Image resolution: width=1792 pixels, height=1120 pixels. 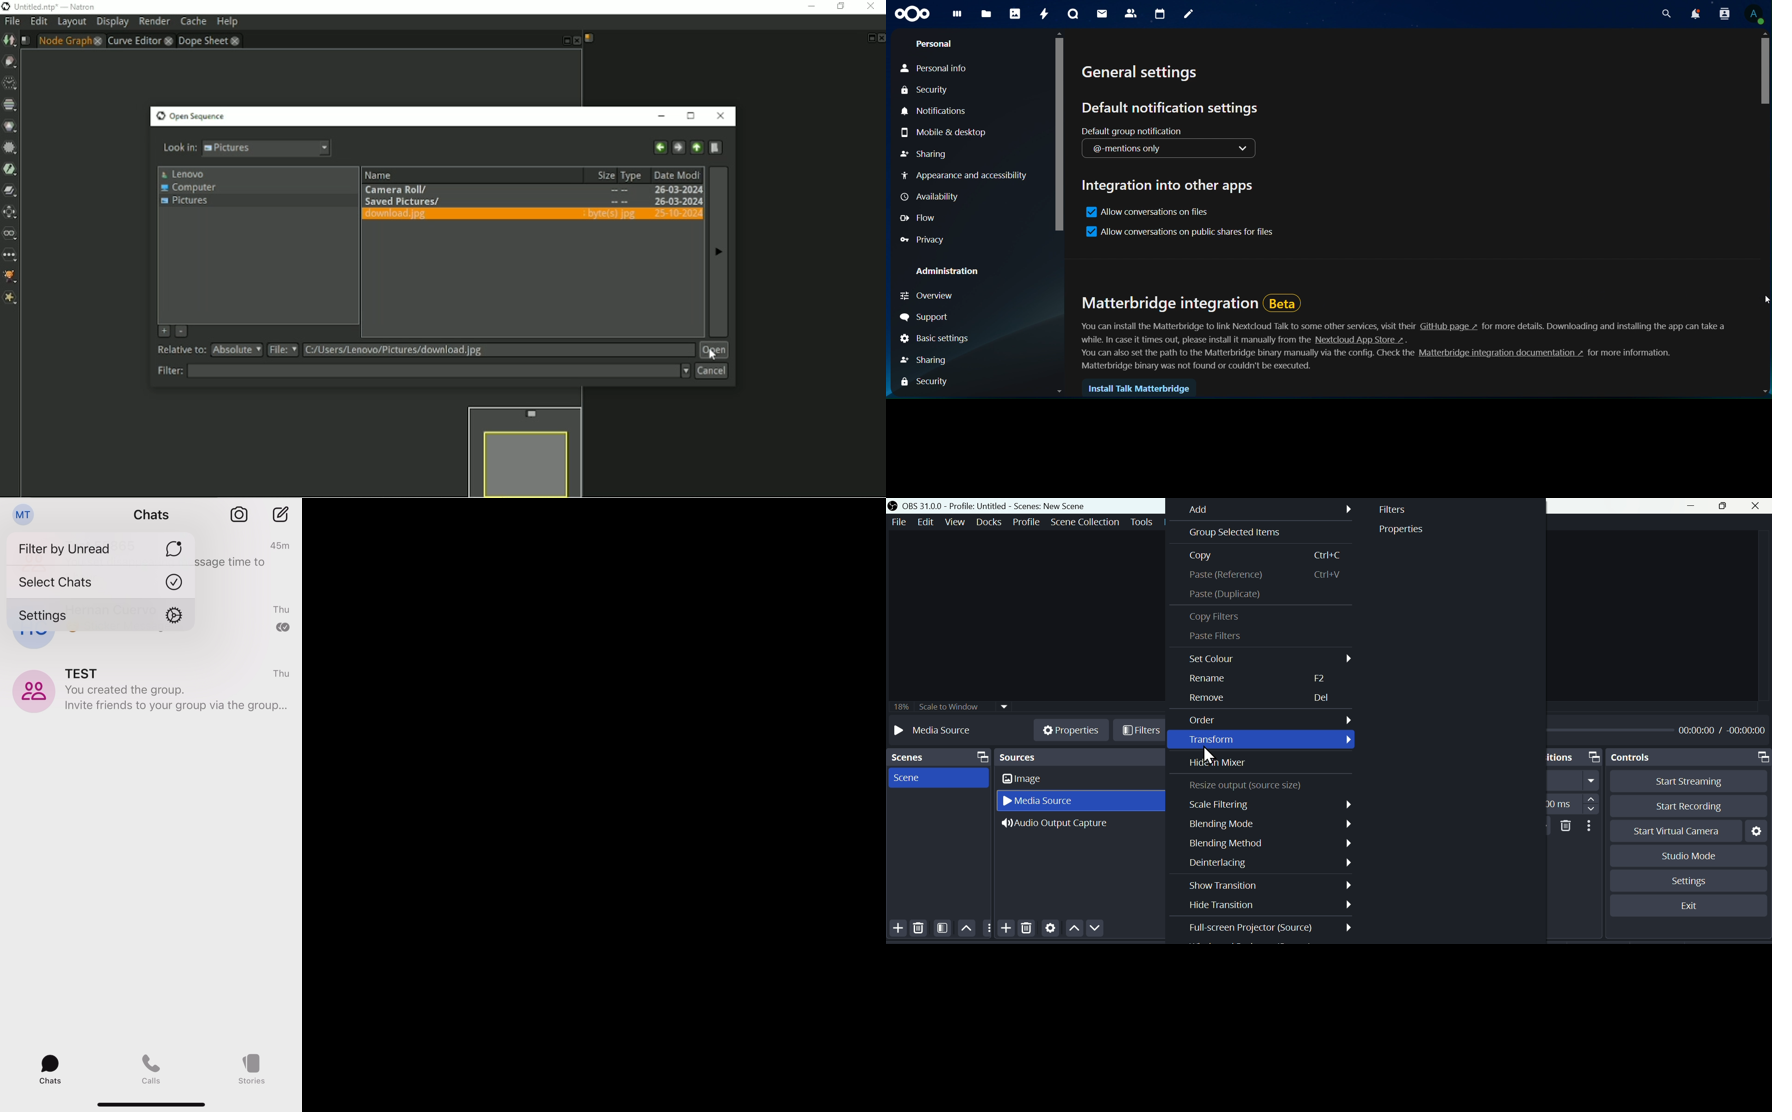 I want to click on Delete, so click(x=1564, y=826).